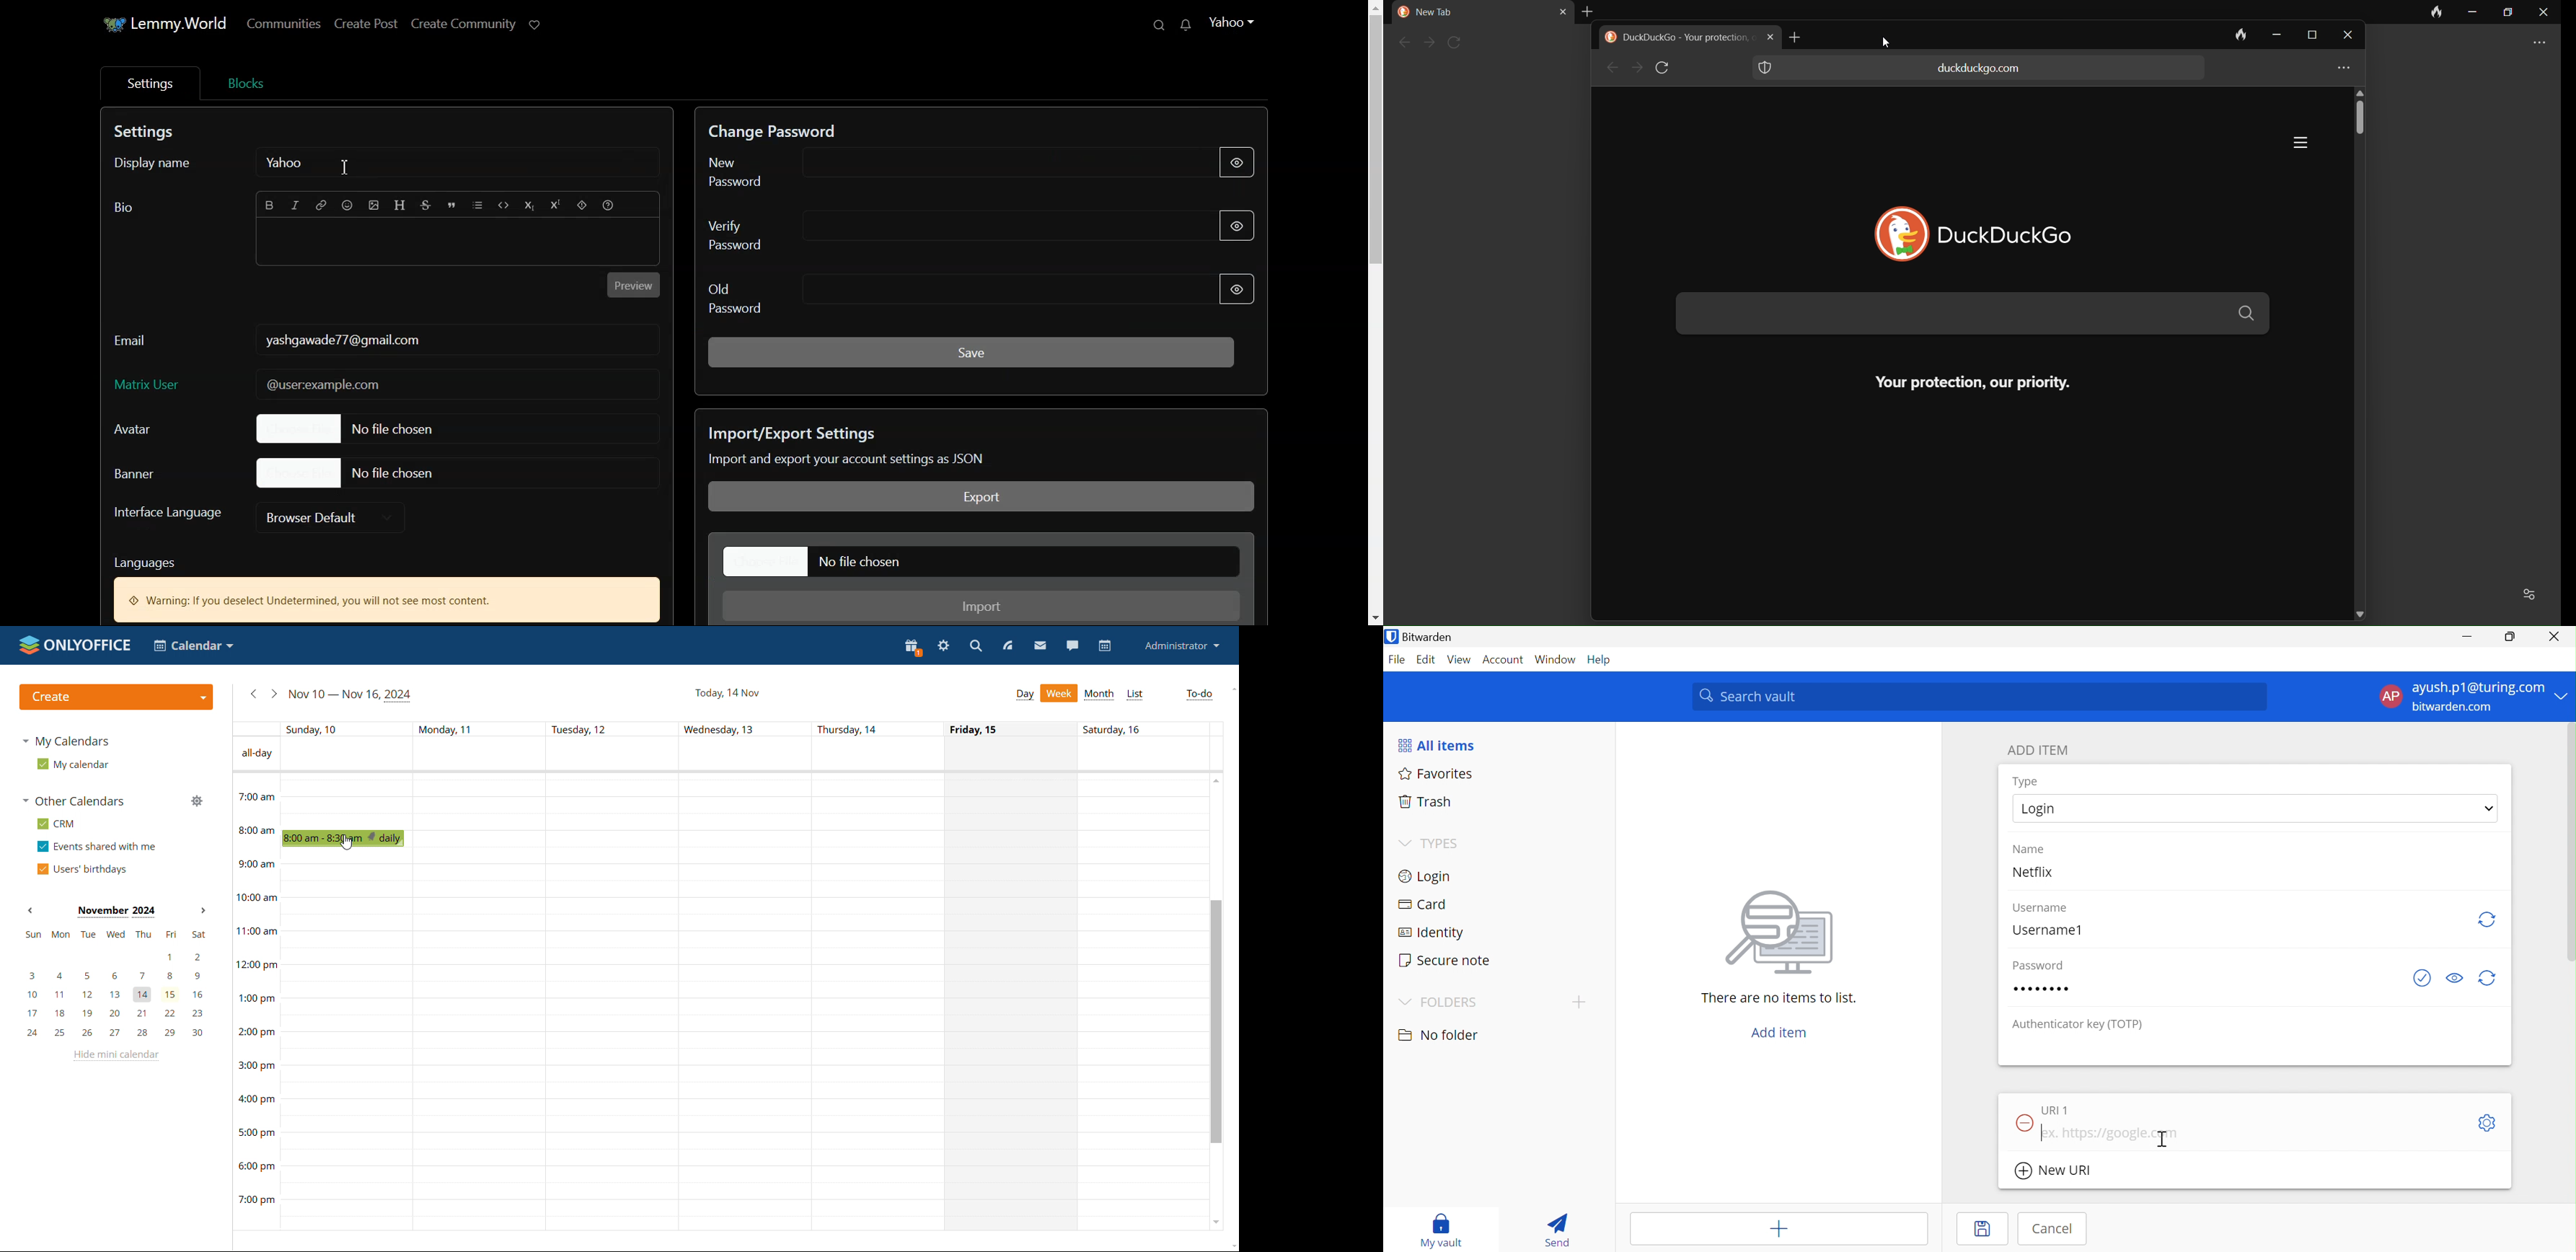 This screenshot has width=2576, height=1260. What do you see at coordinates (1501, 659) in the screenshot?
I see `Account` at bounding box center [1501, 659].